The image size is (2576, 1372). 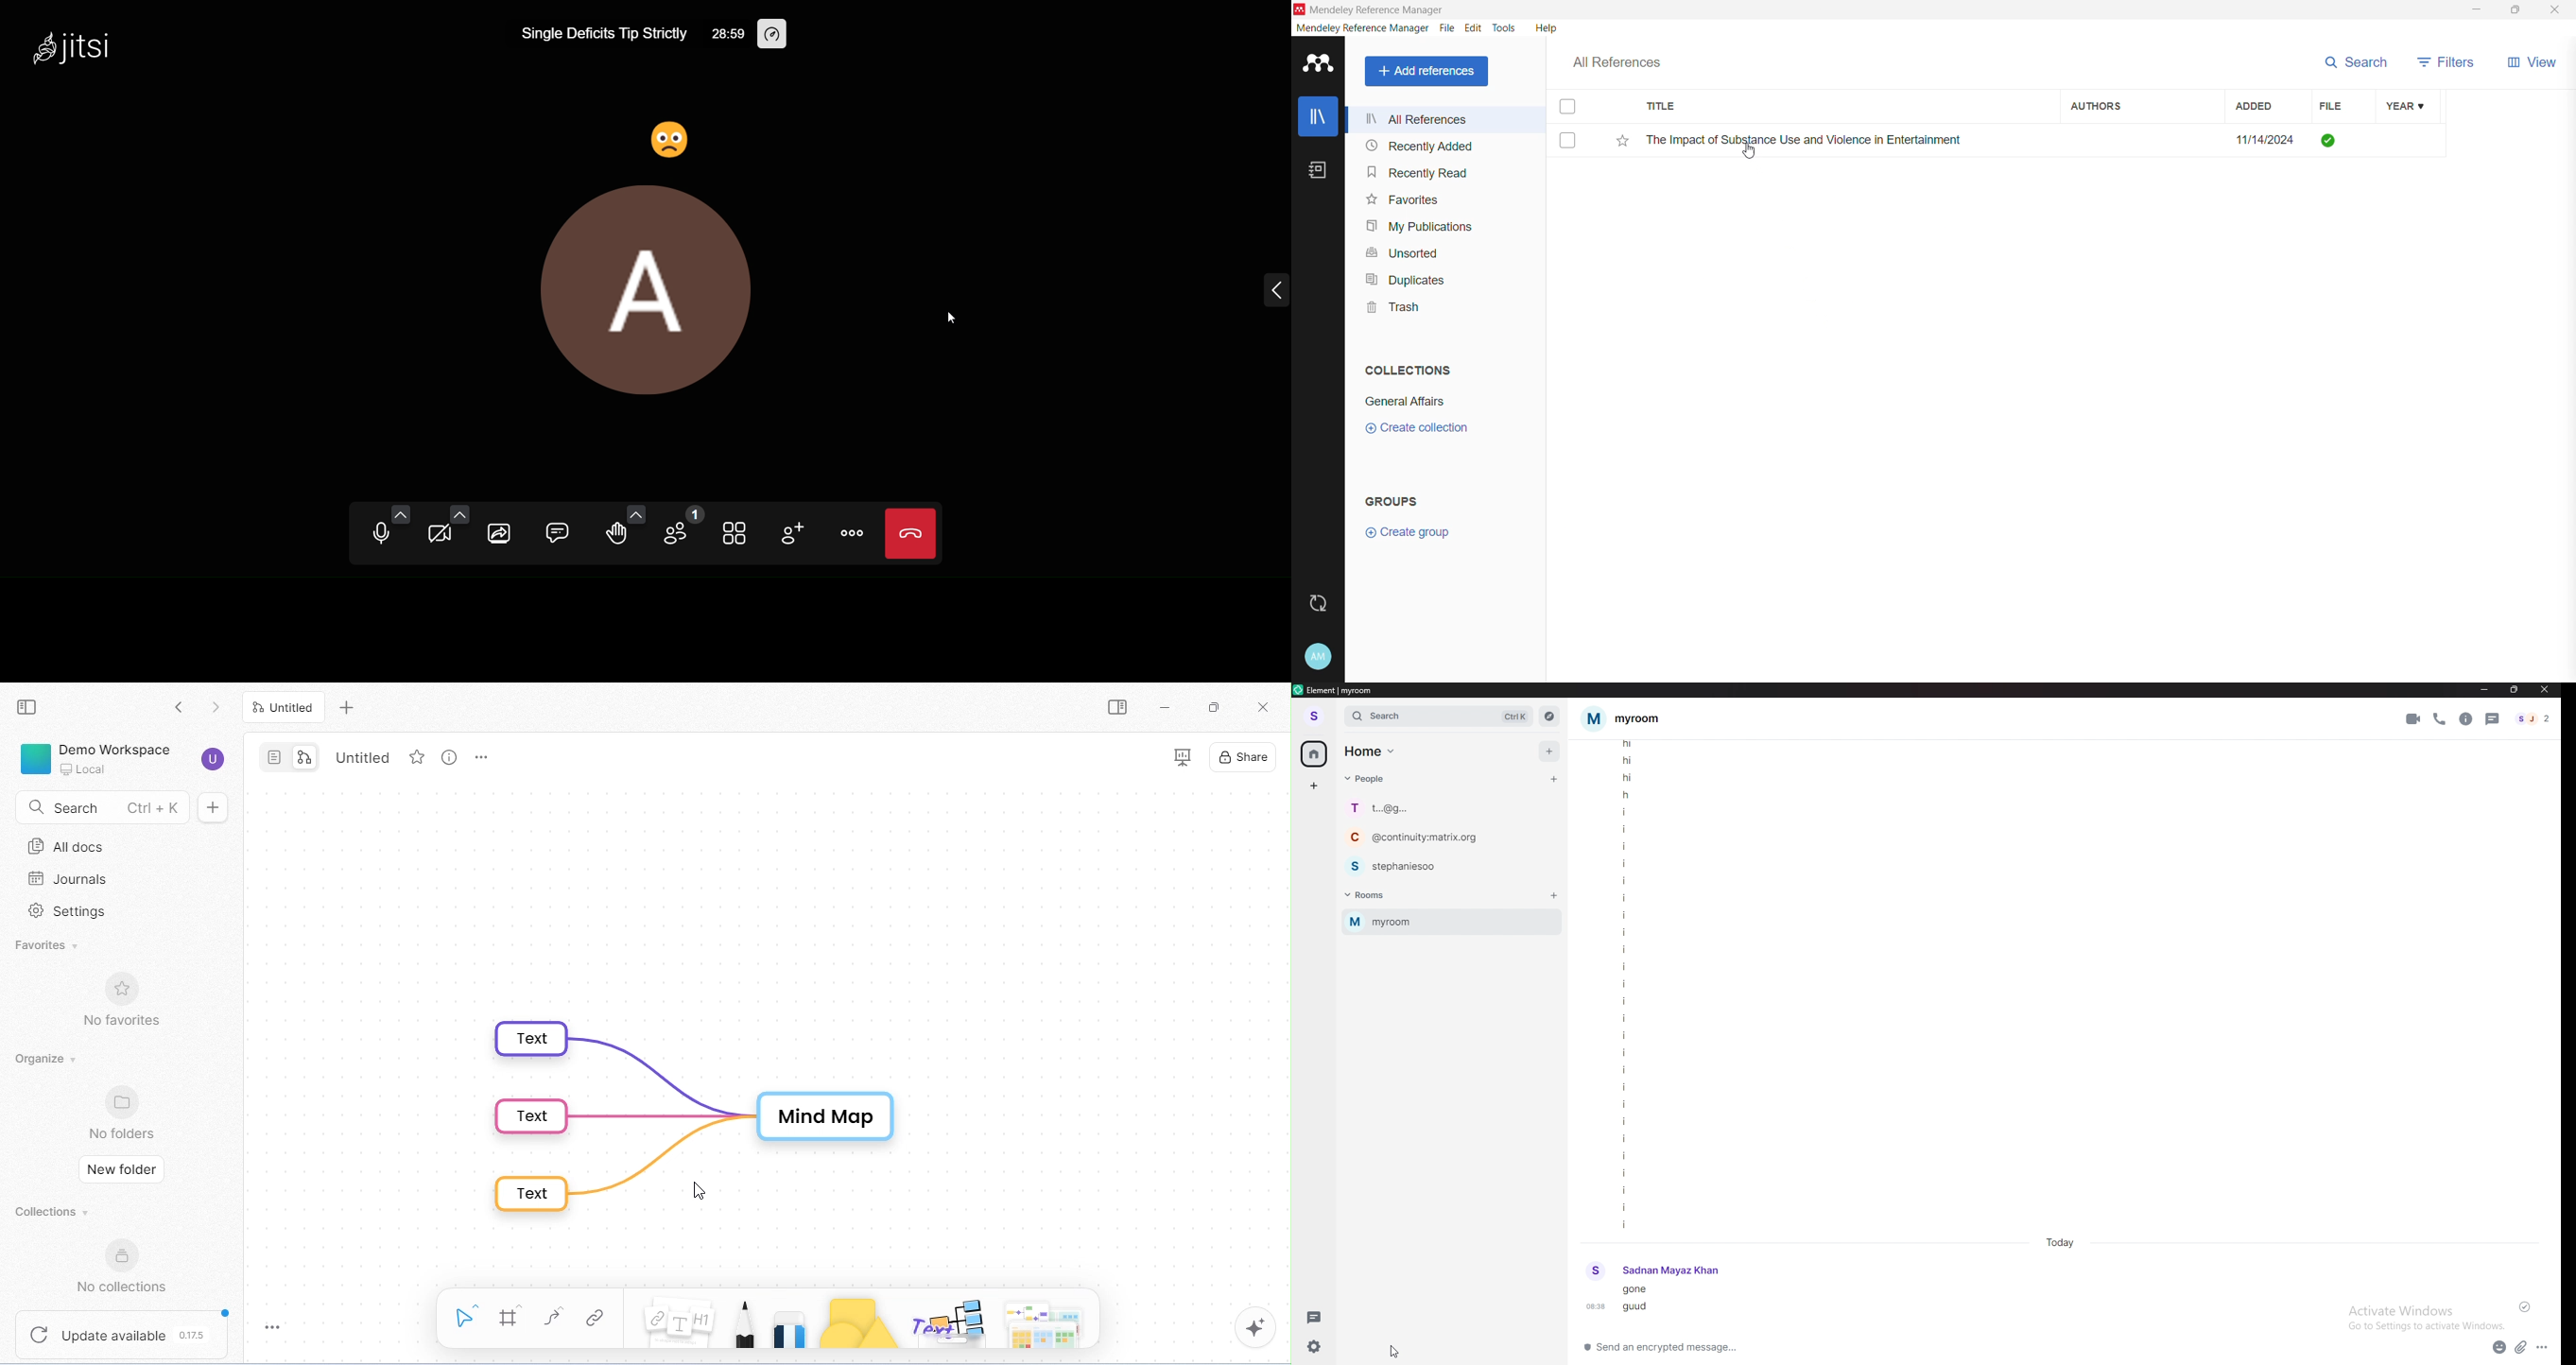 What do you see at coordinates (455, 513) in the screenshot?
I see `video setting` at bounding box center [455, 513].